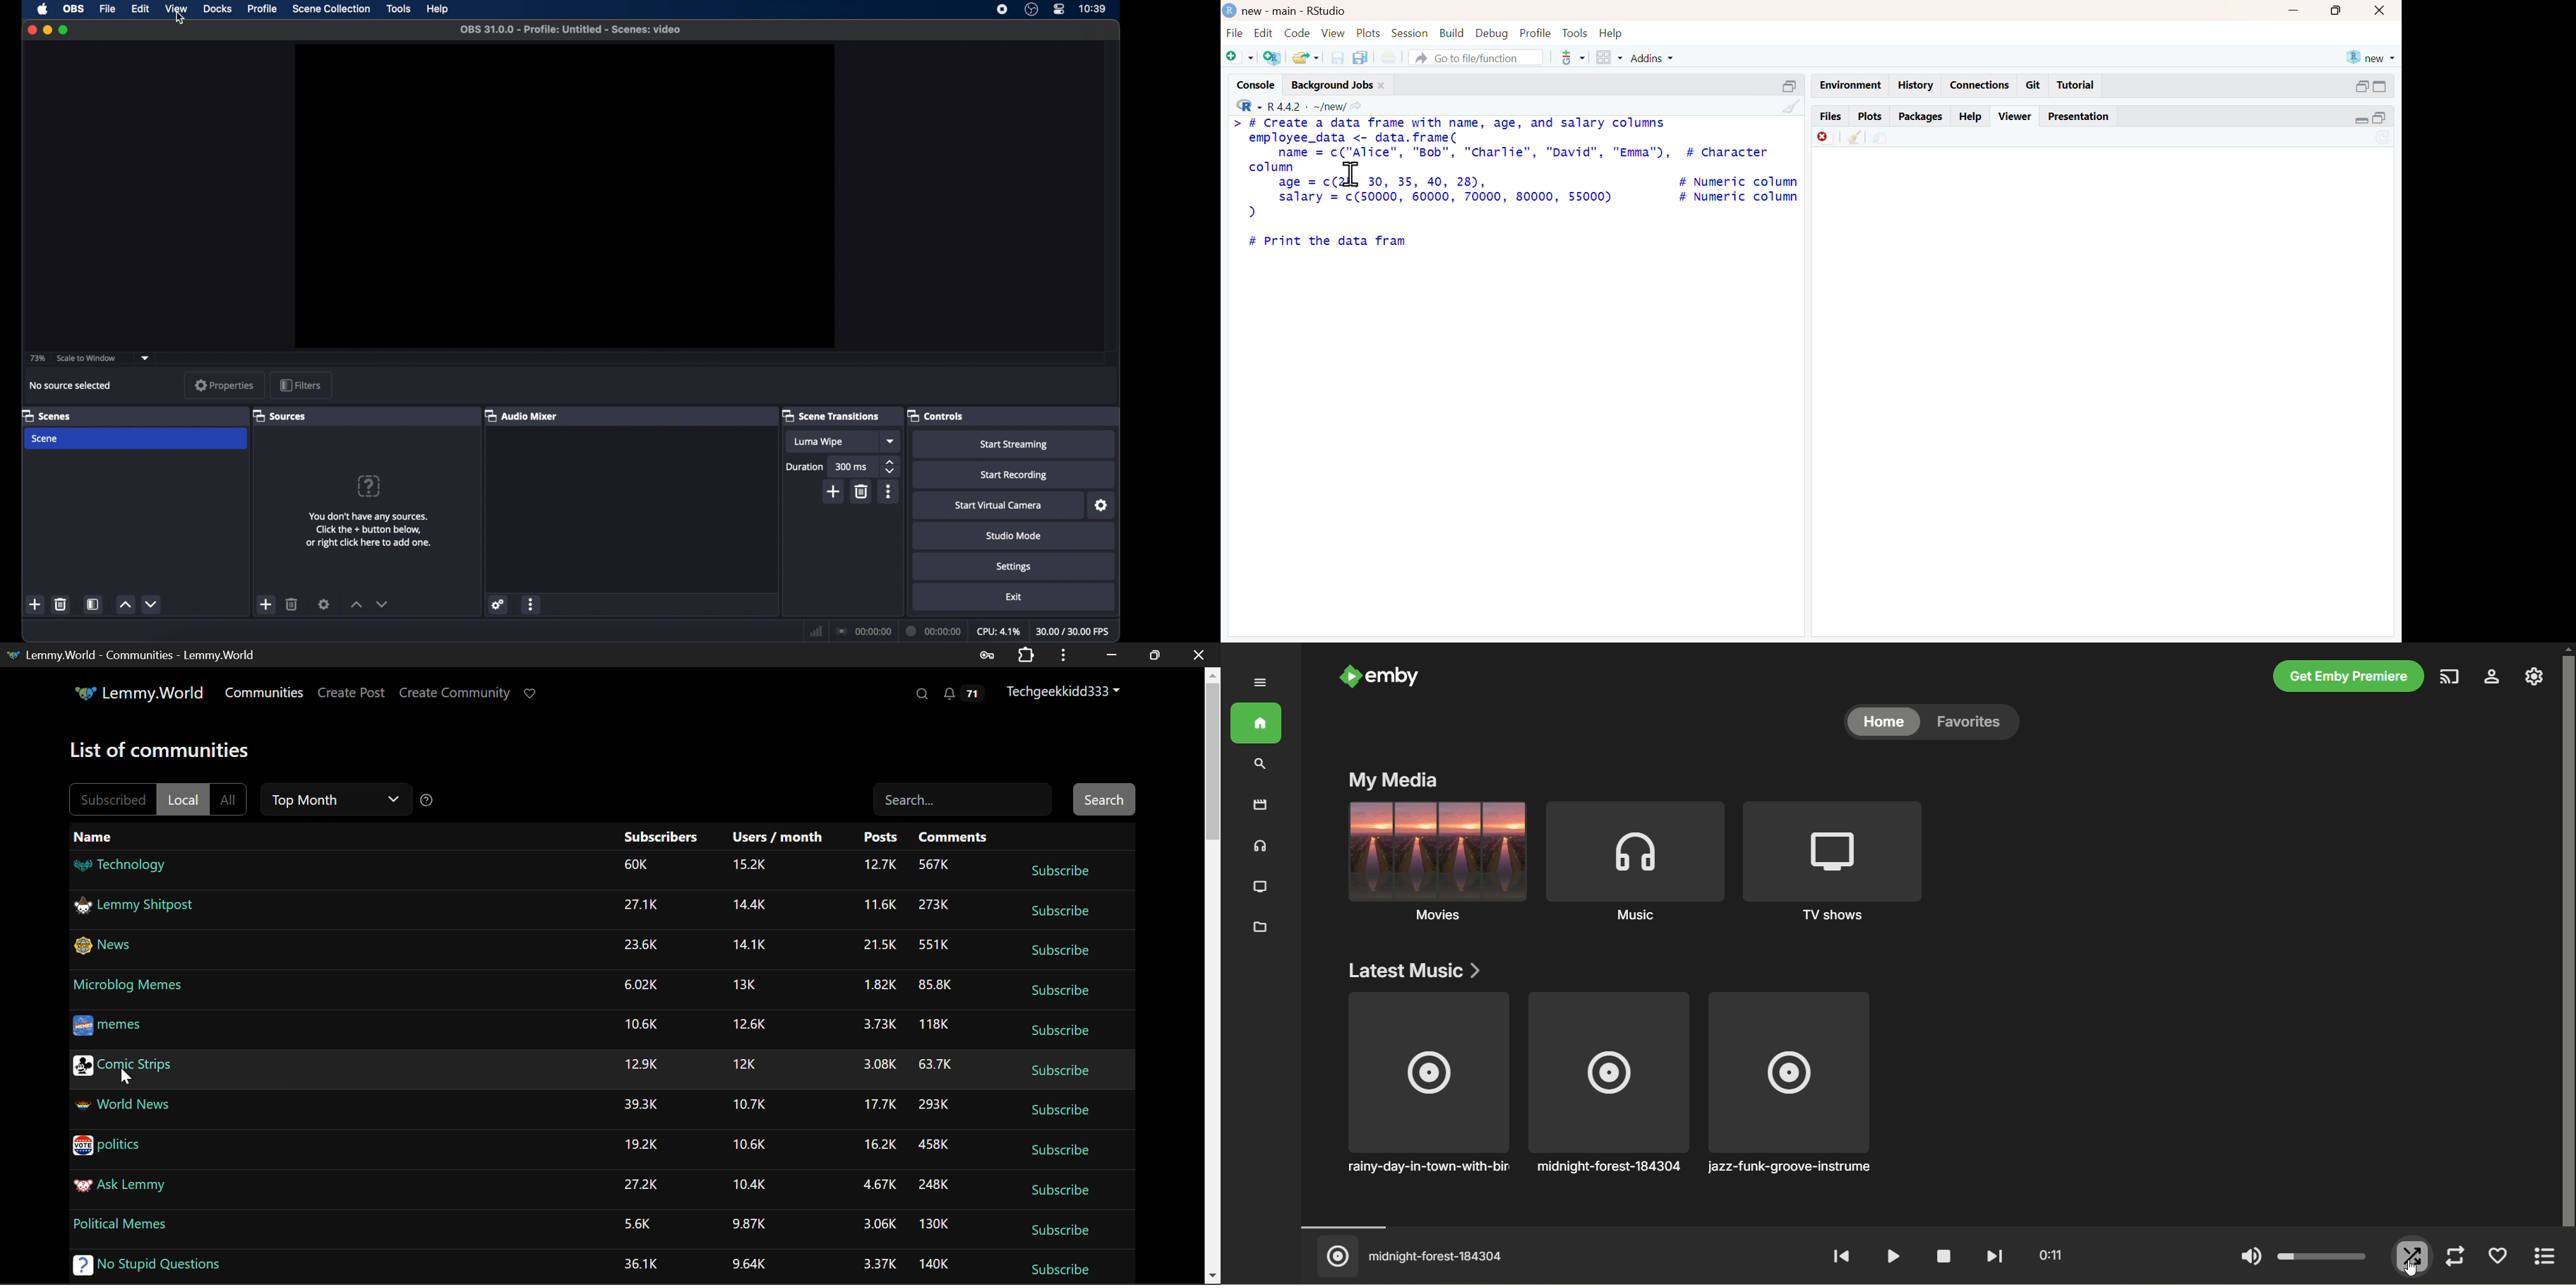 The image size is (2576, 1288). I want to click on get emby premiere, so click(2347, 677).